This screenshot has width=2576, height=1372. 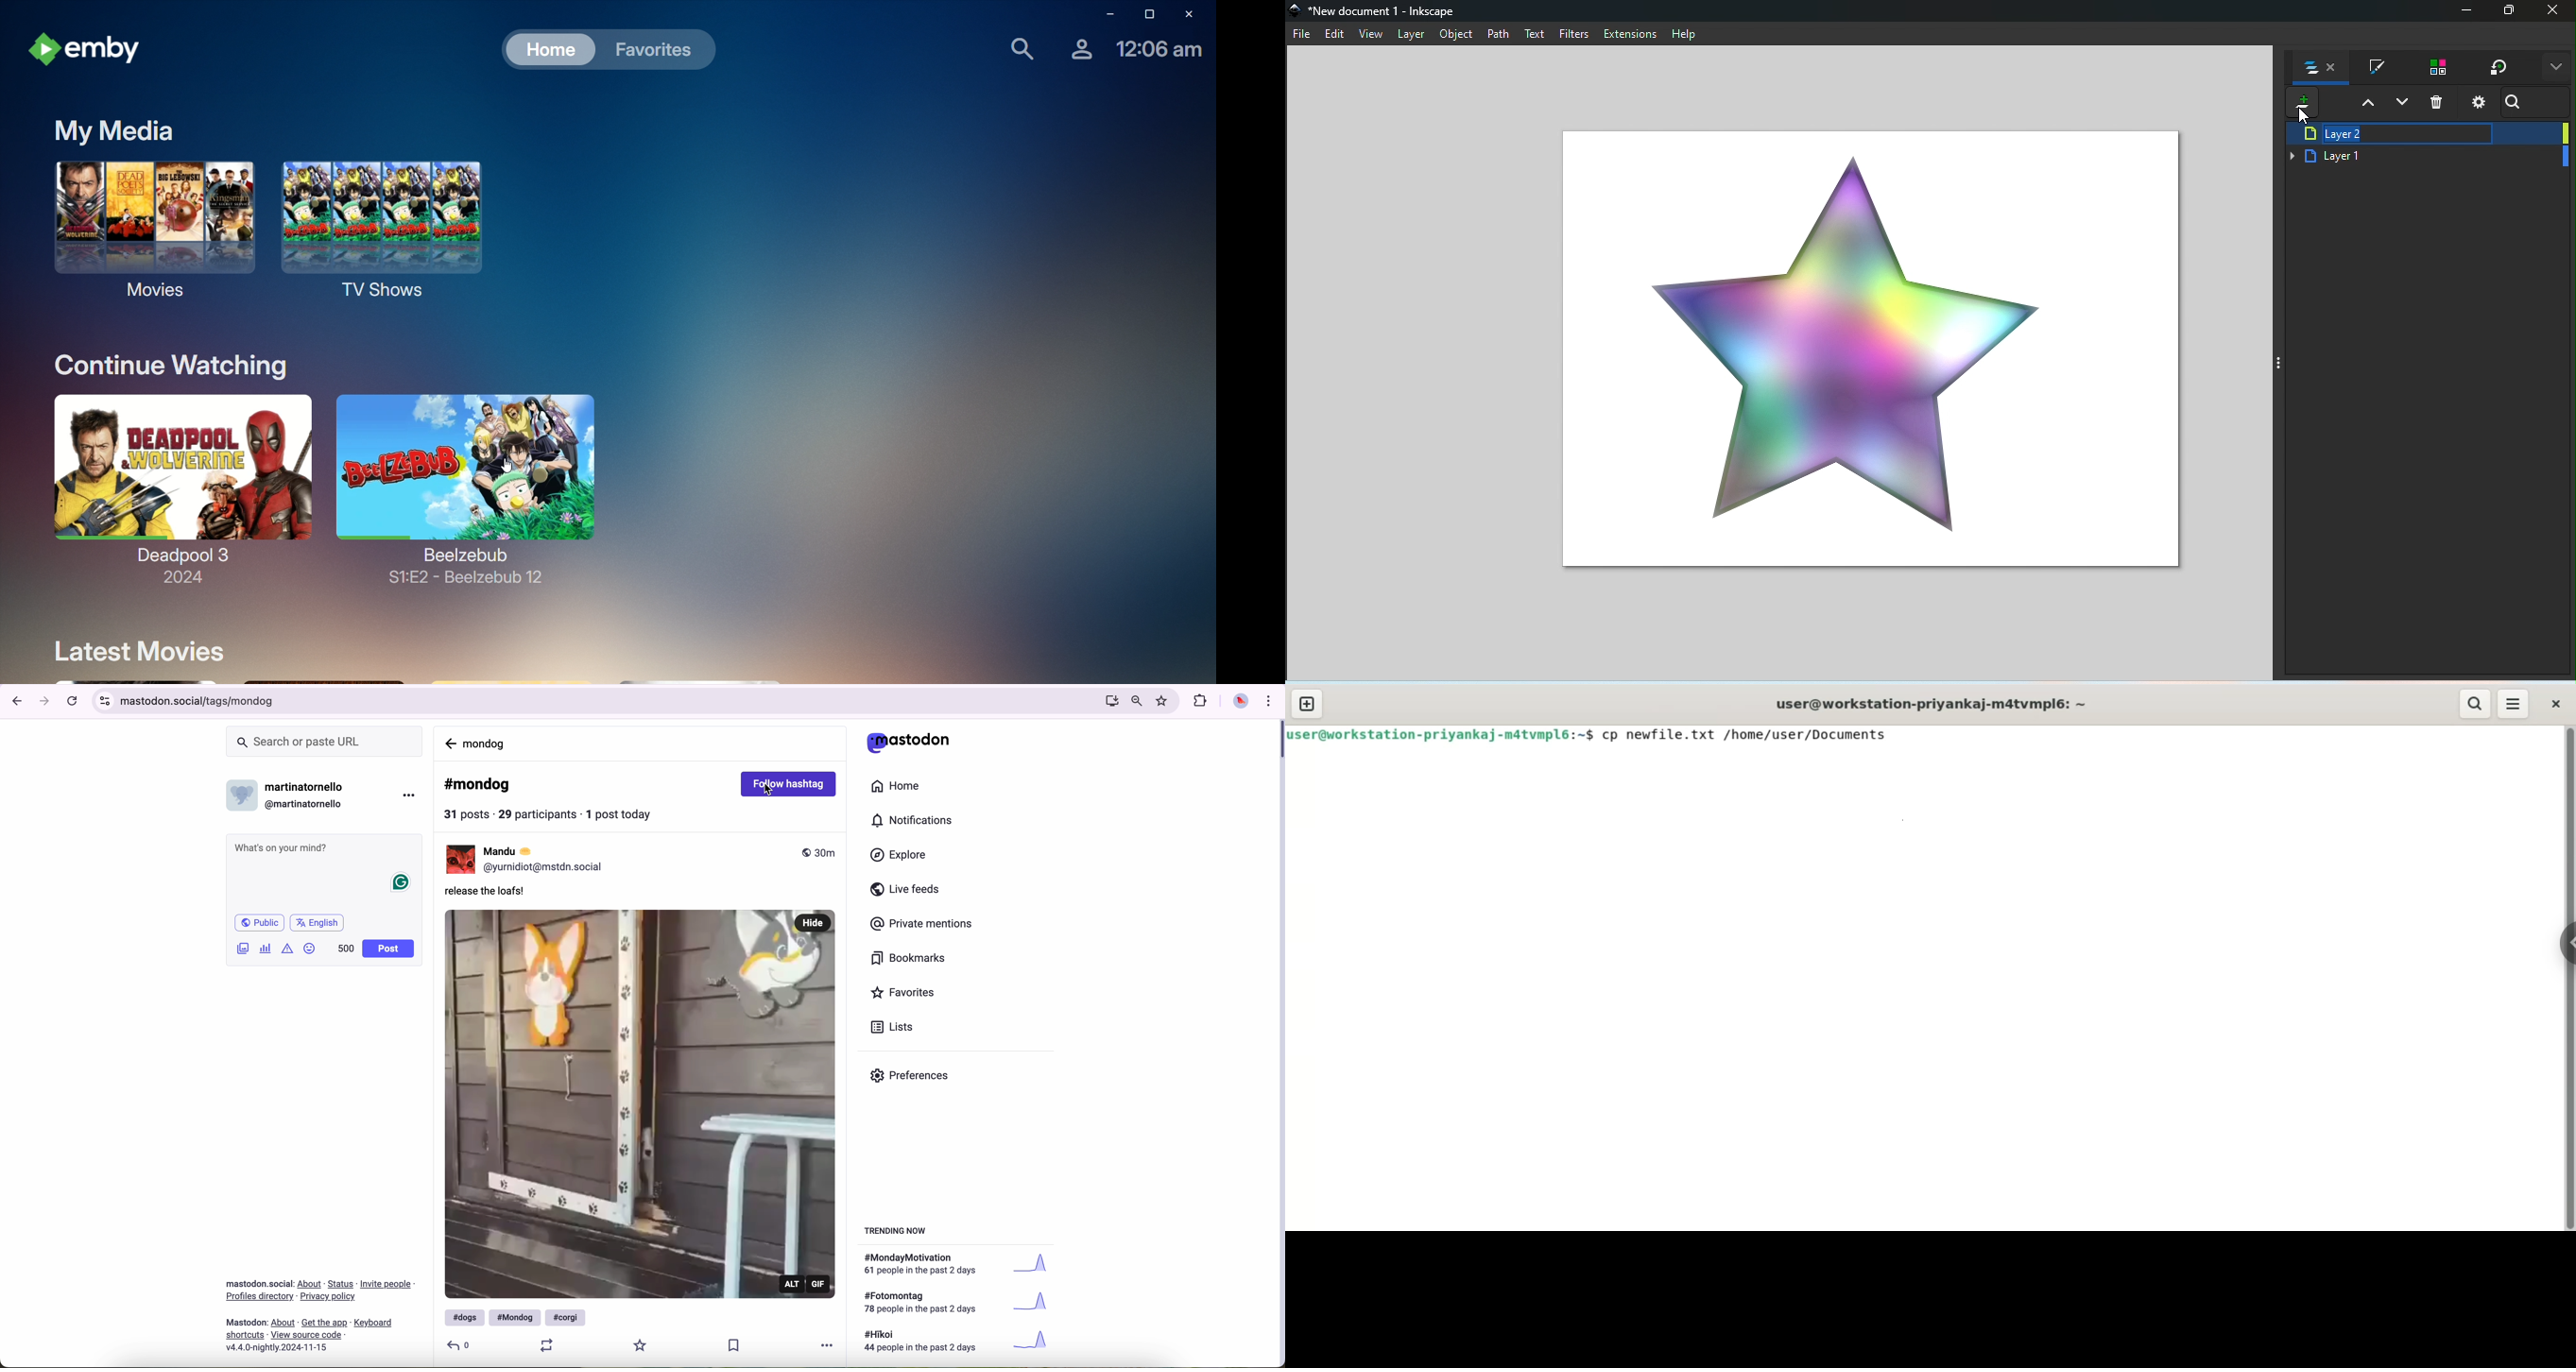 What do you see at coordinates (924, 1303) in the screenshot?
I see `text` at bounding box center [924, 1303].